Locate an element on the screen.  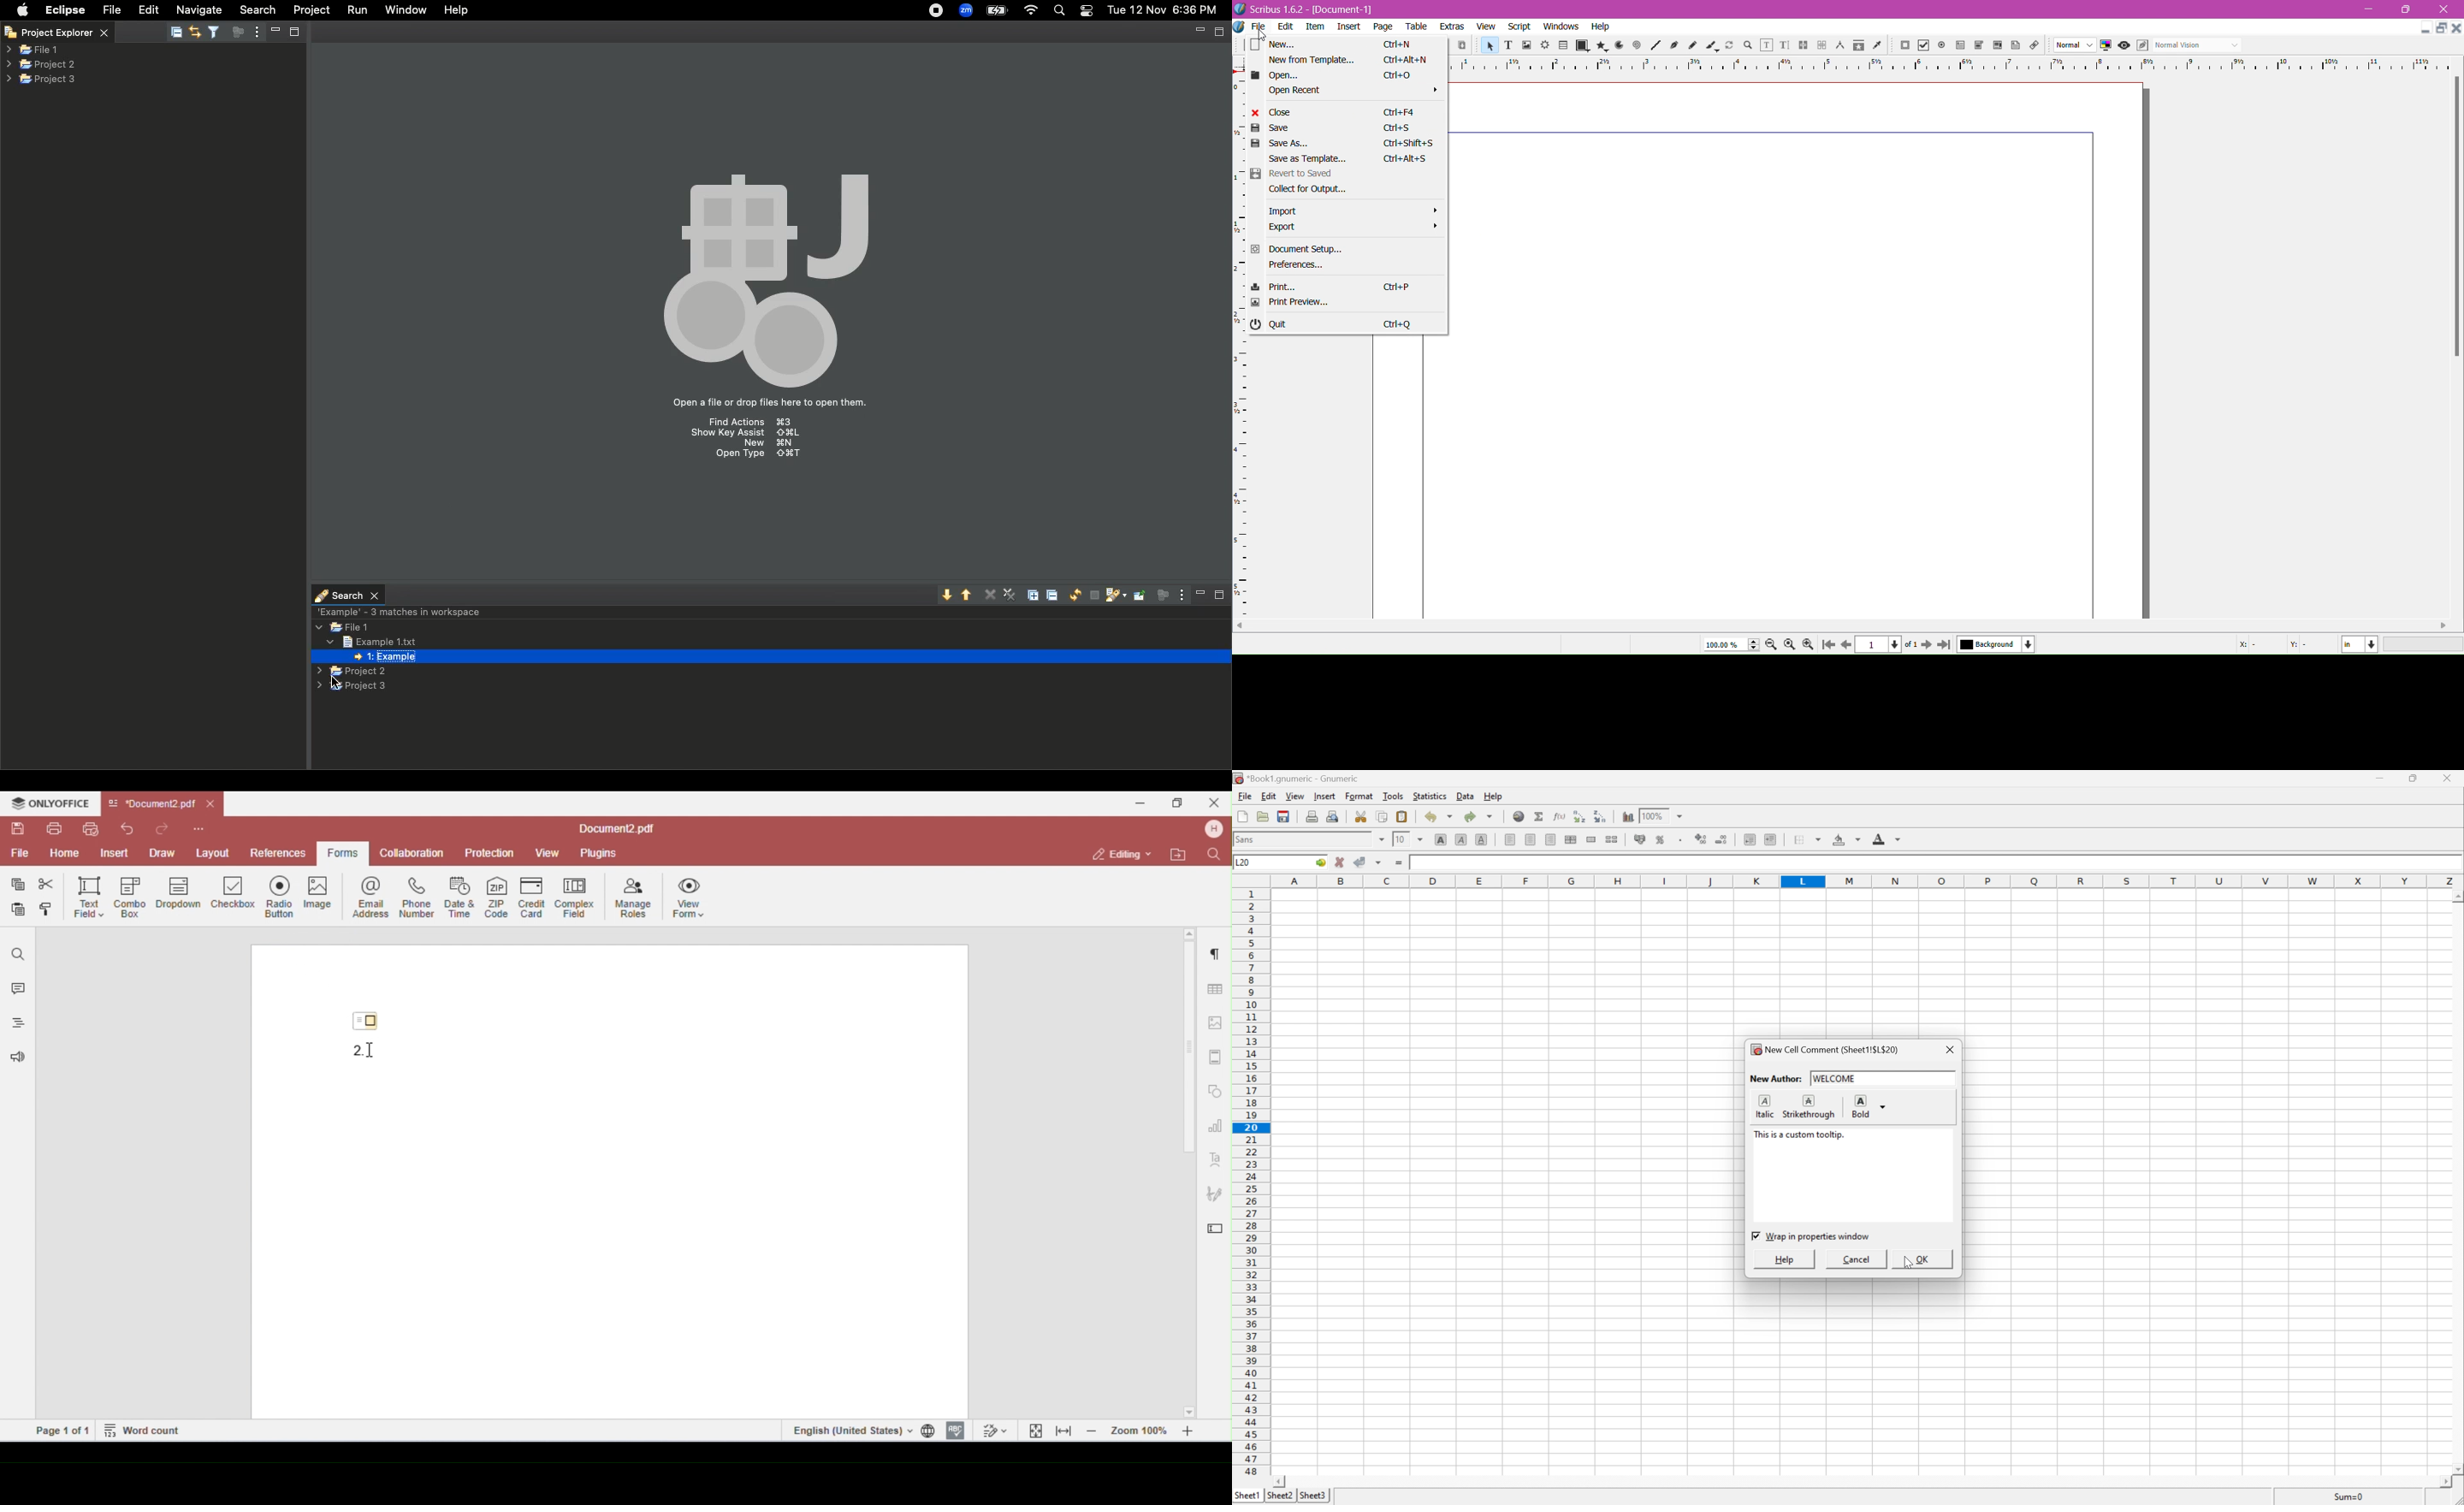
Item is located at coordinates (1317, 26).